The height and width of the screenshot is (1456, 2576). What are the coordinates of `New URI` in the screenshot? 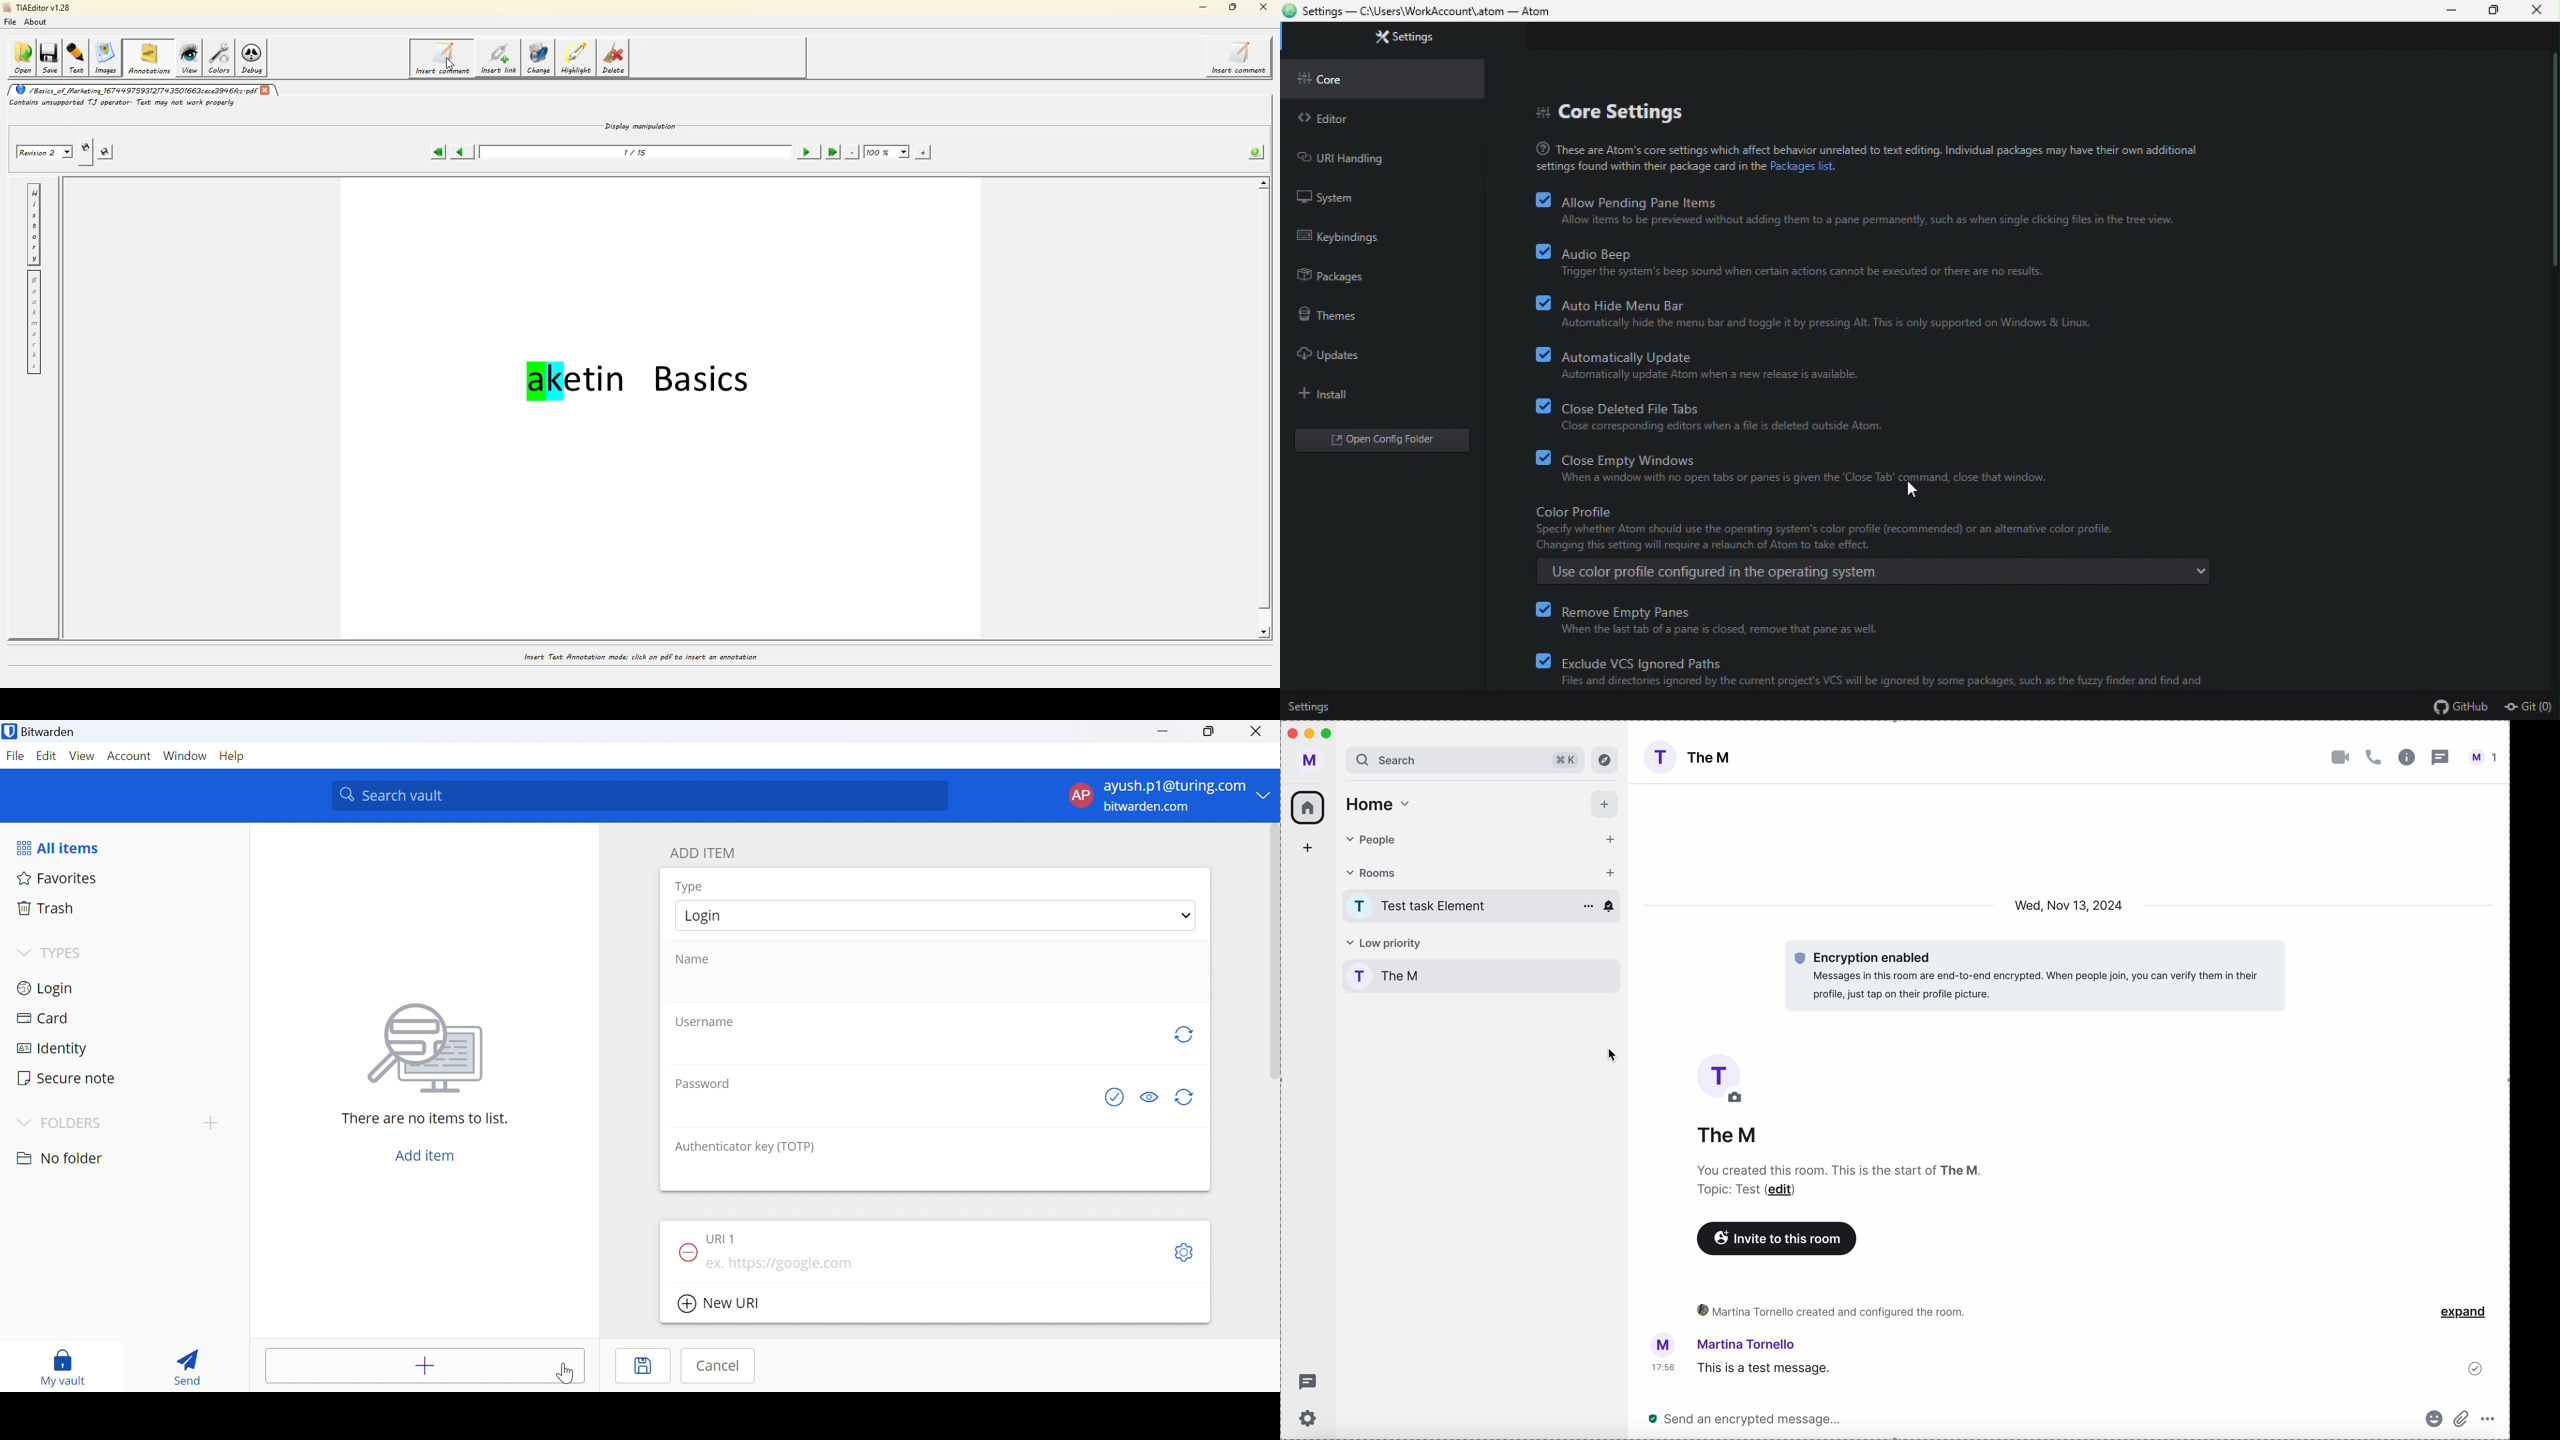 It's located at (718, 1304).